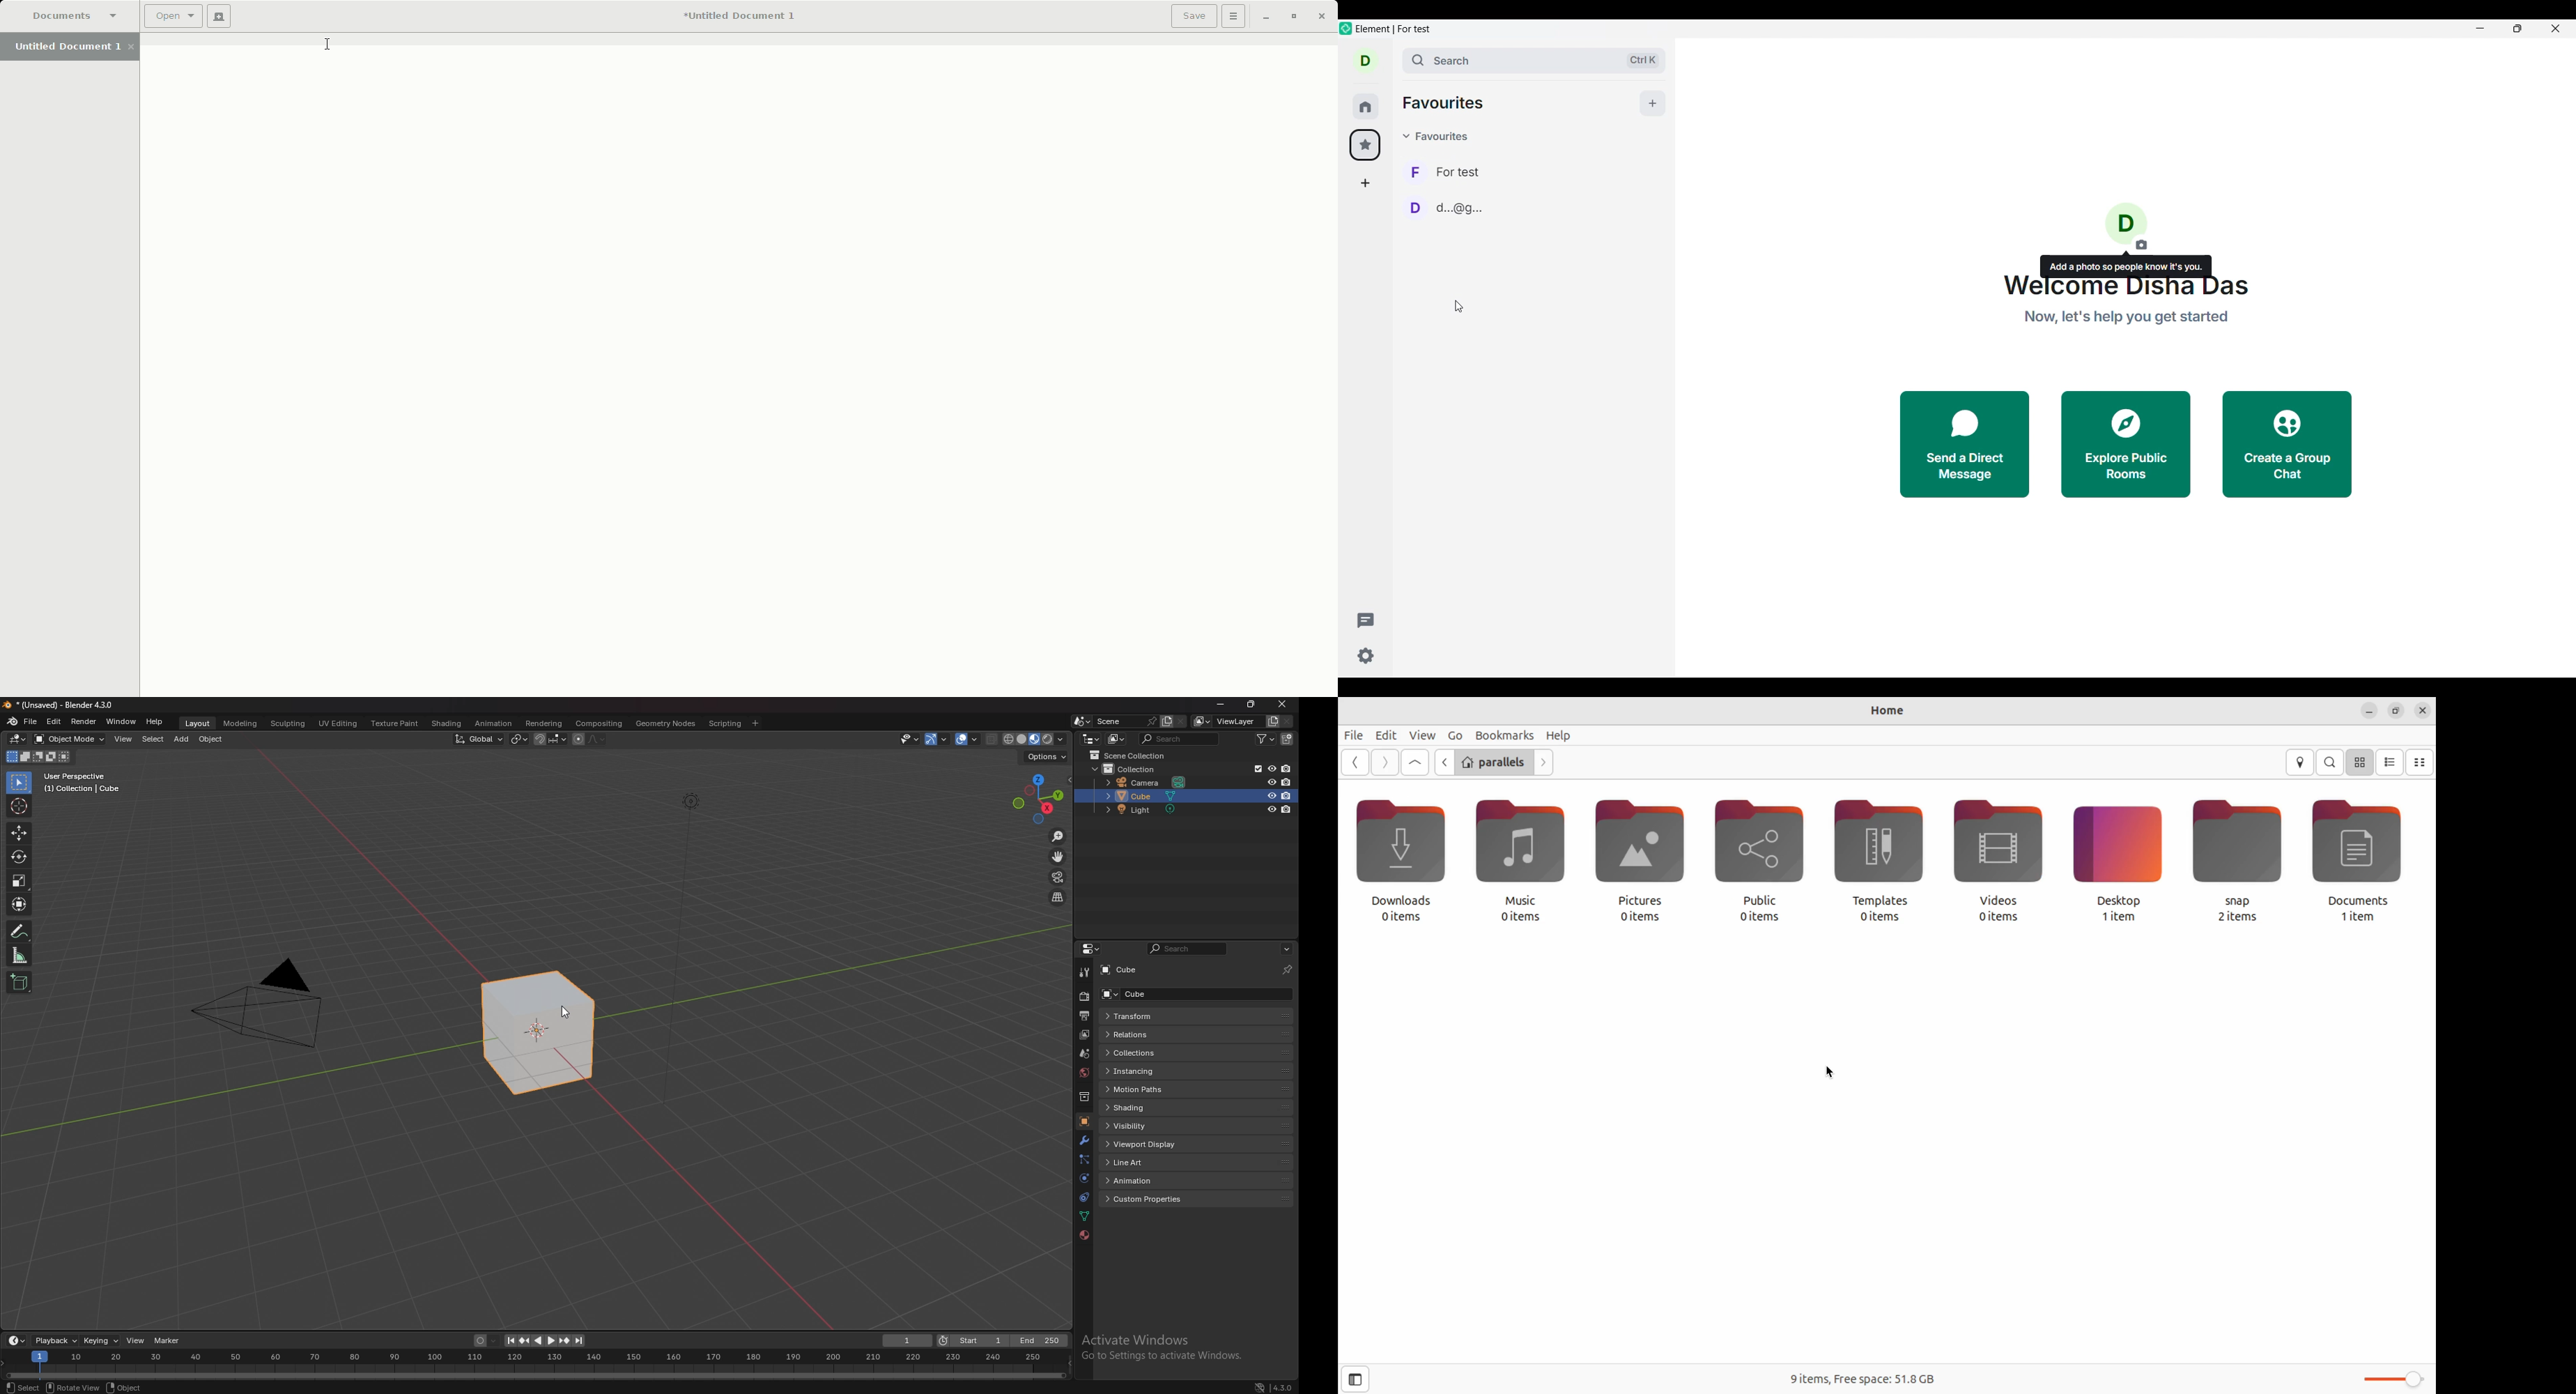 This screenshot has height=1400, width=2576. I want to click on favourites , so click(1438, 136).